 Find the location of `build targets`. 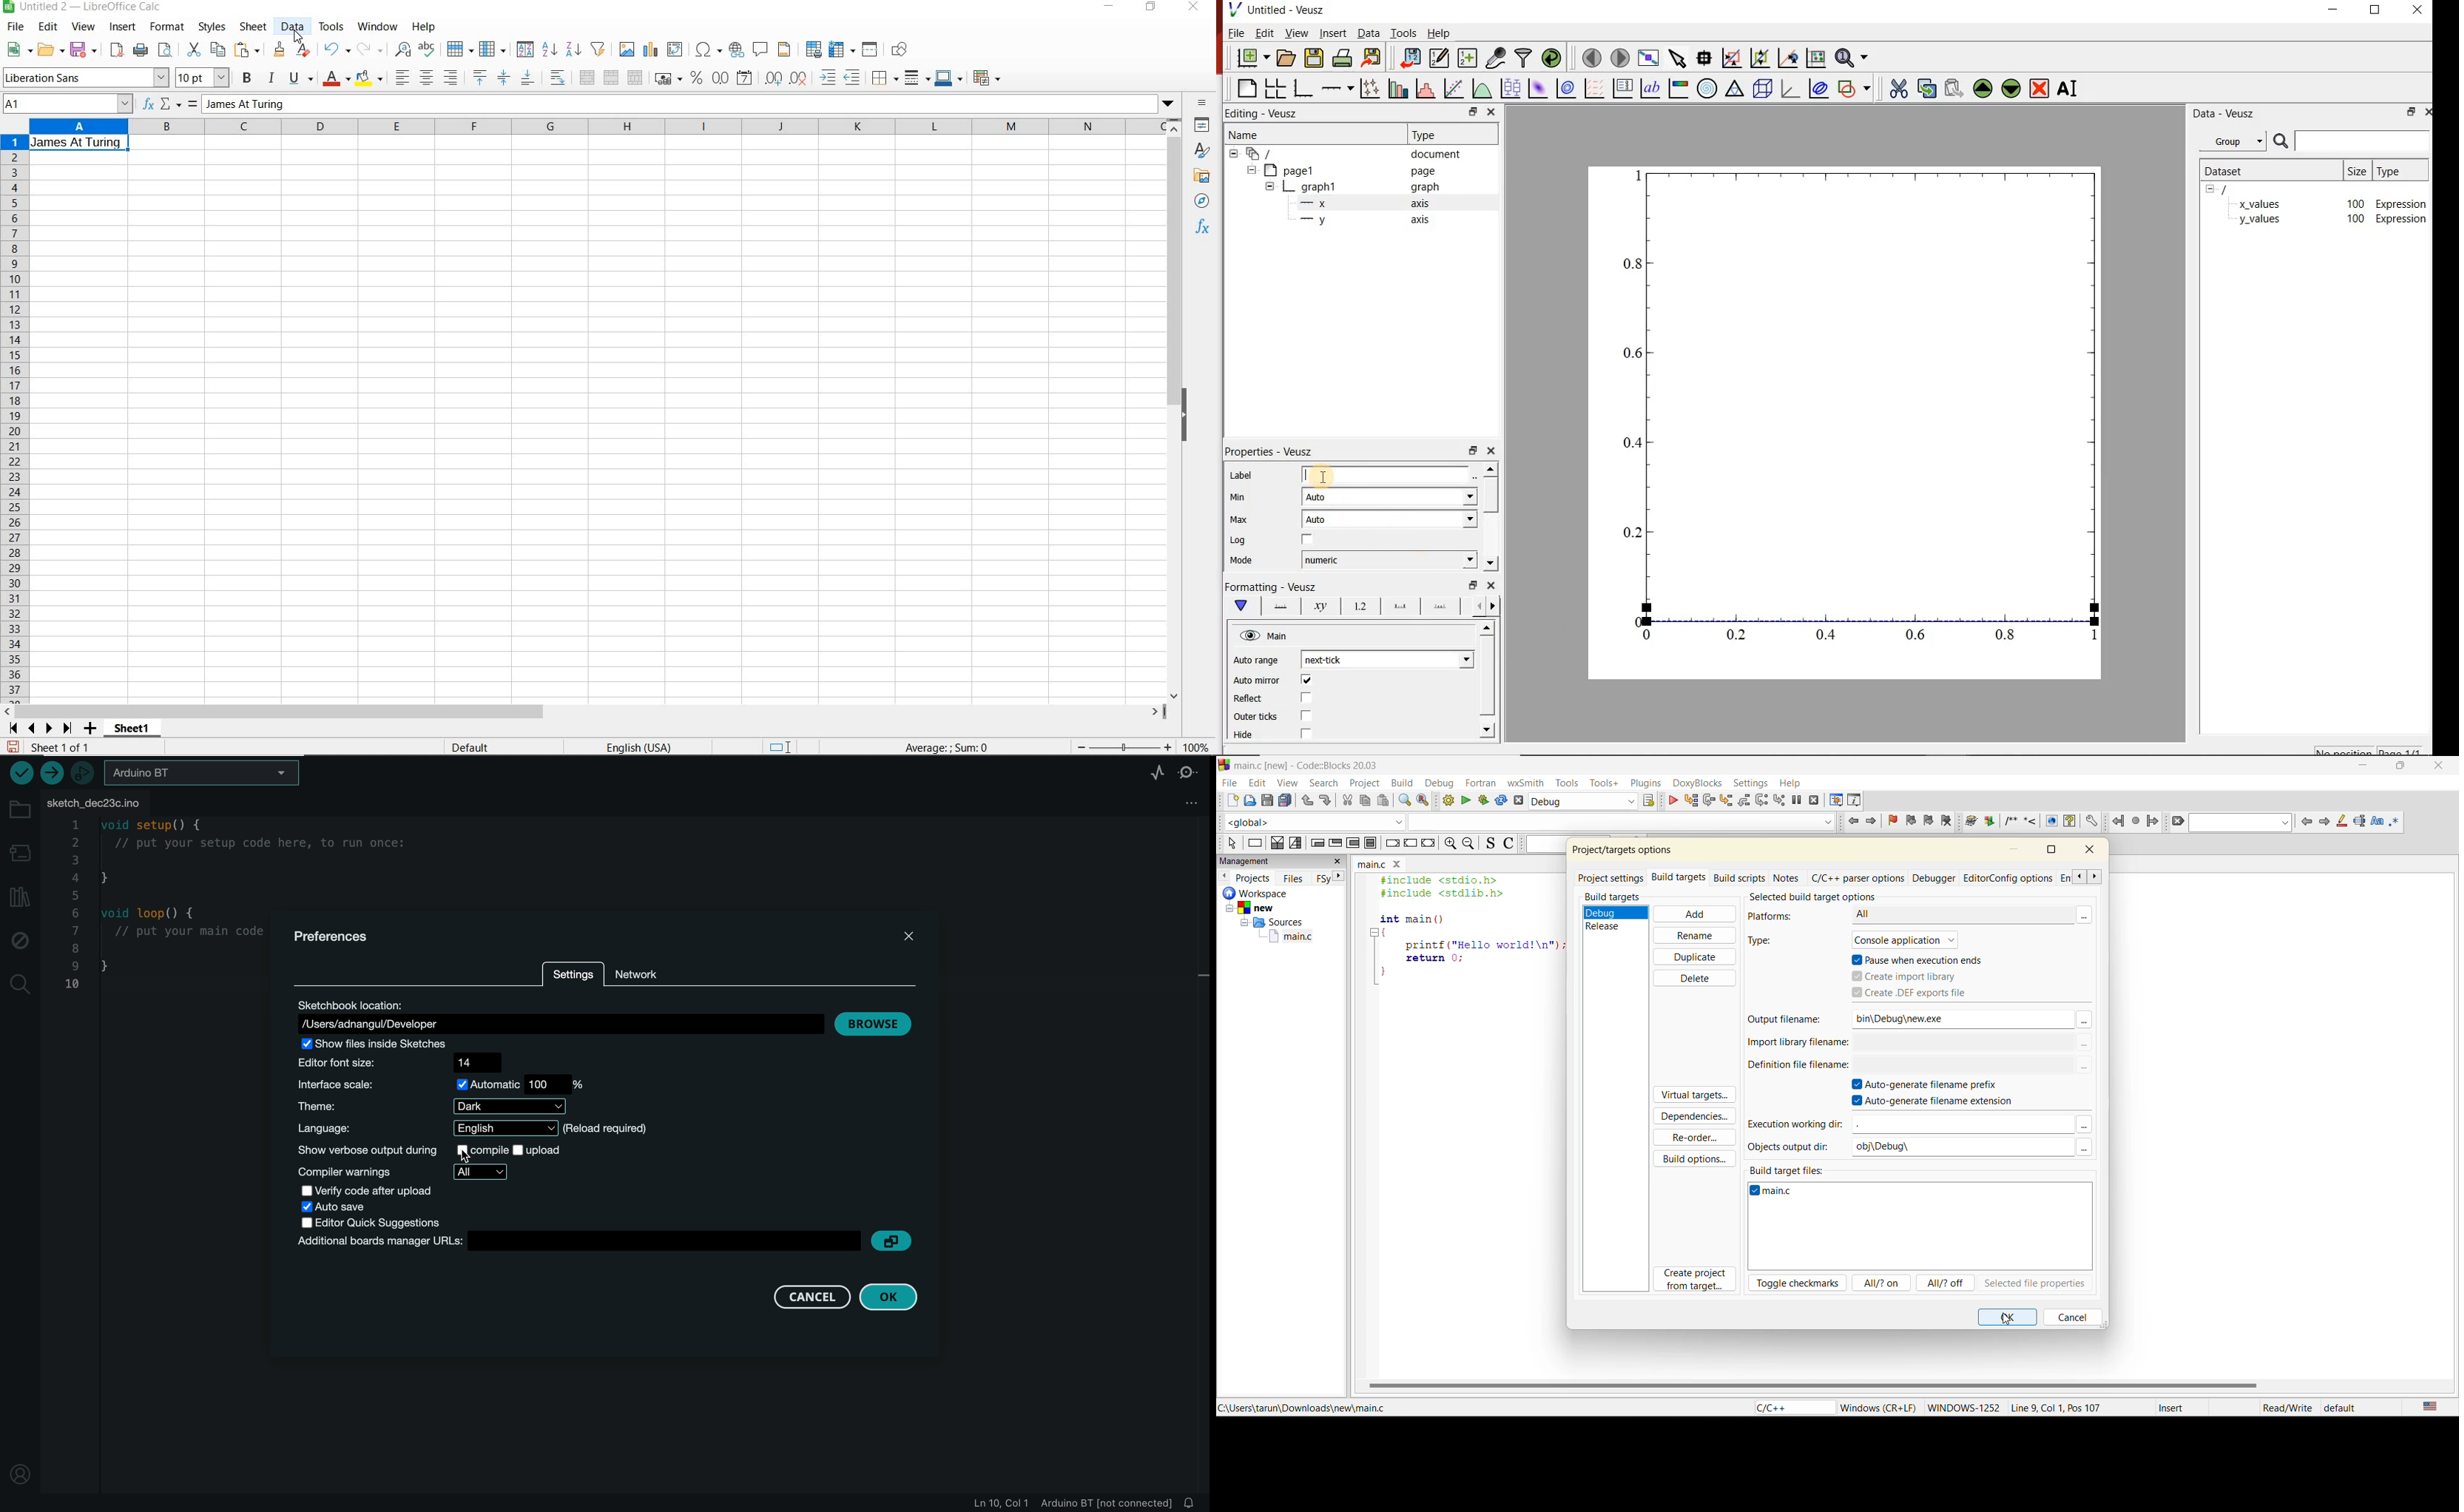

build targets is located at coordinates (1680, 880).